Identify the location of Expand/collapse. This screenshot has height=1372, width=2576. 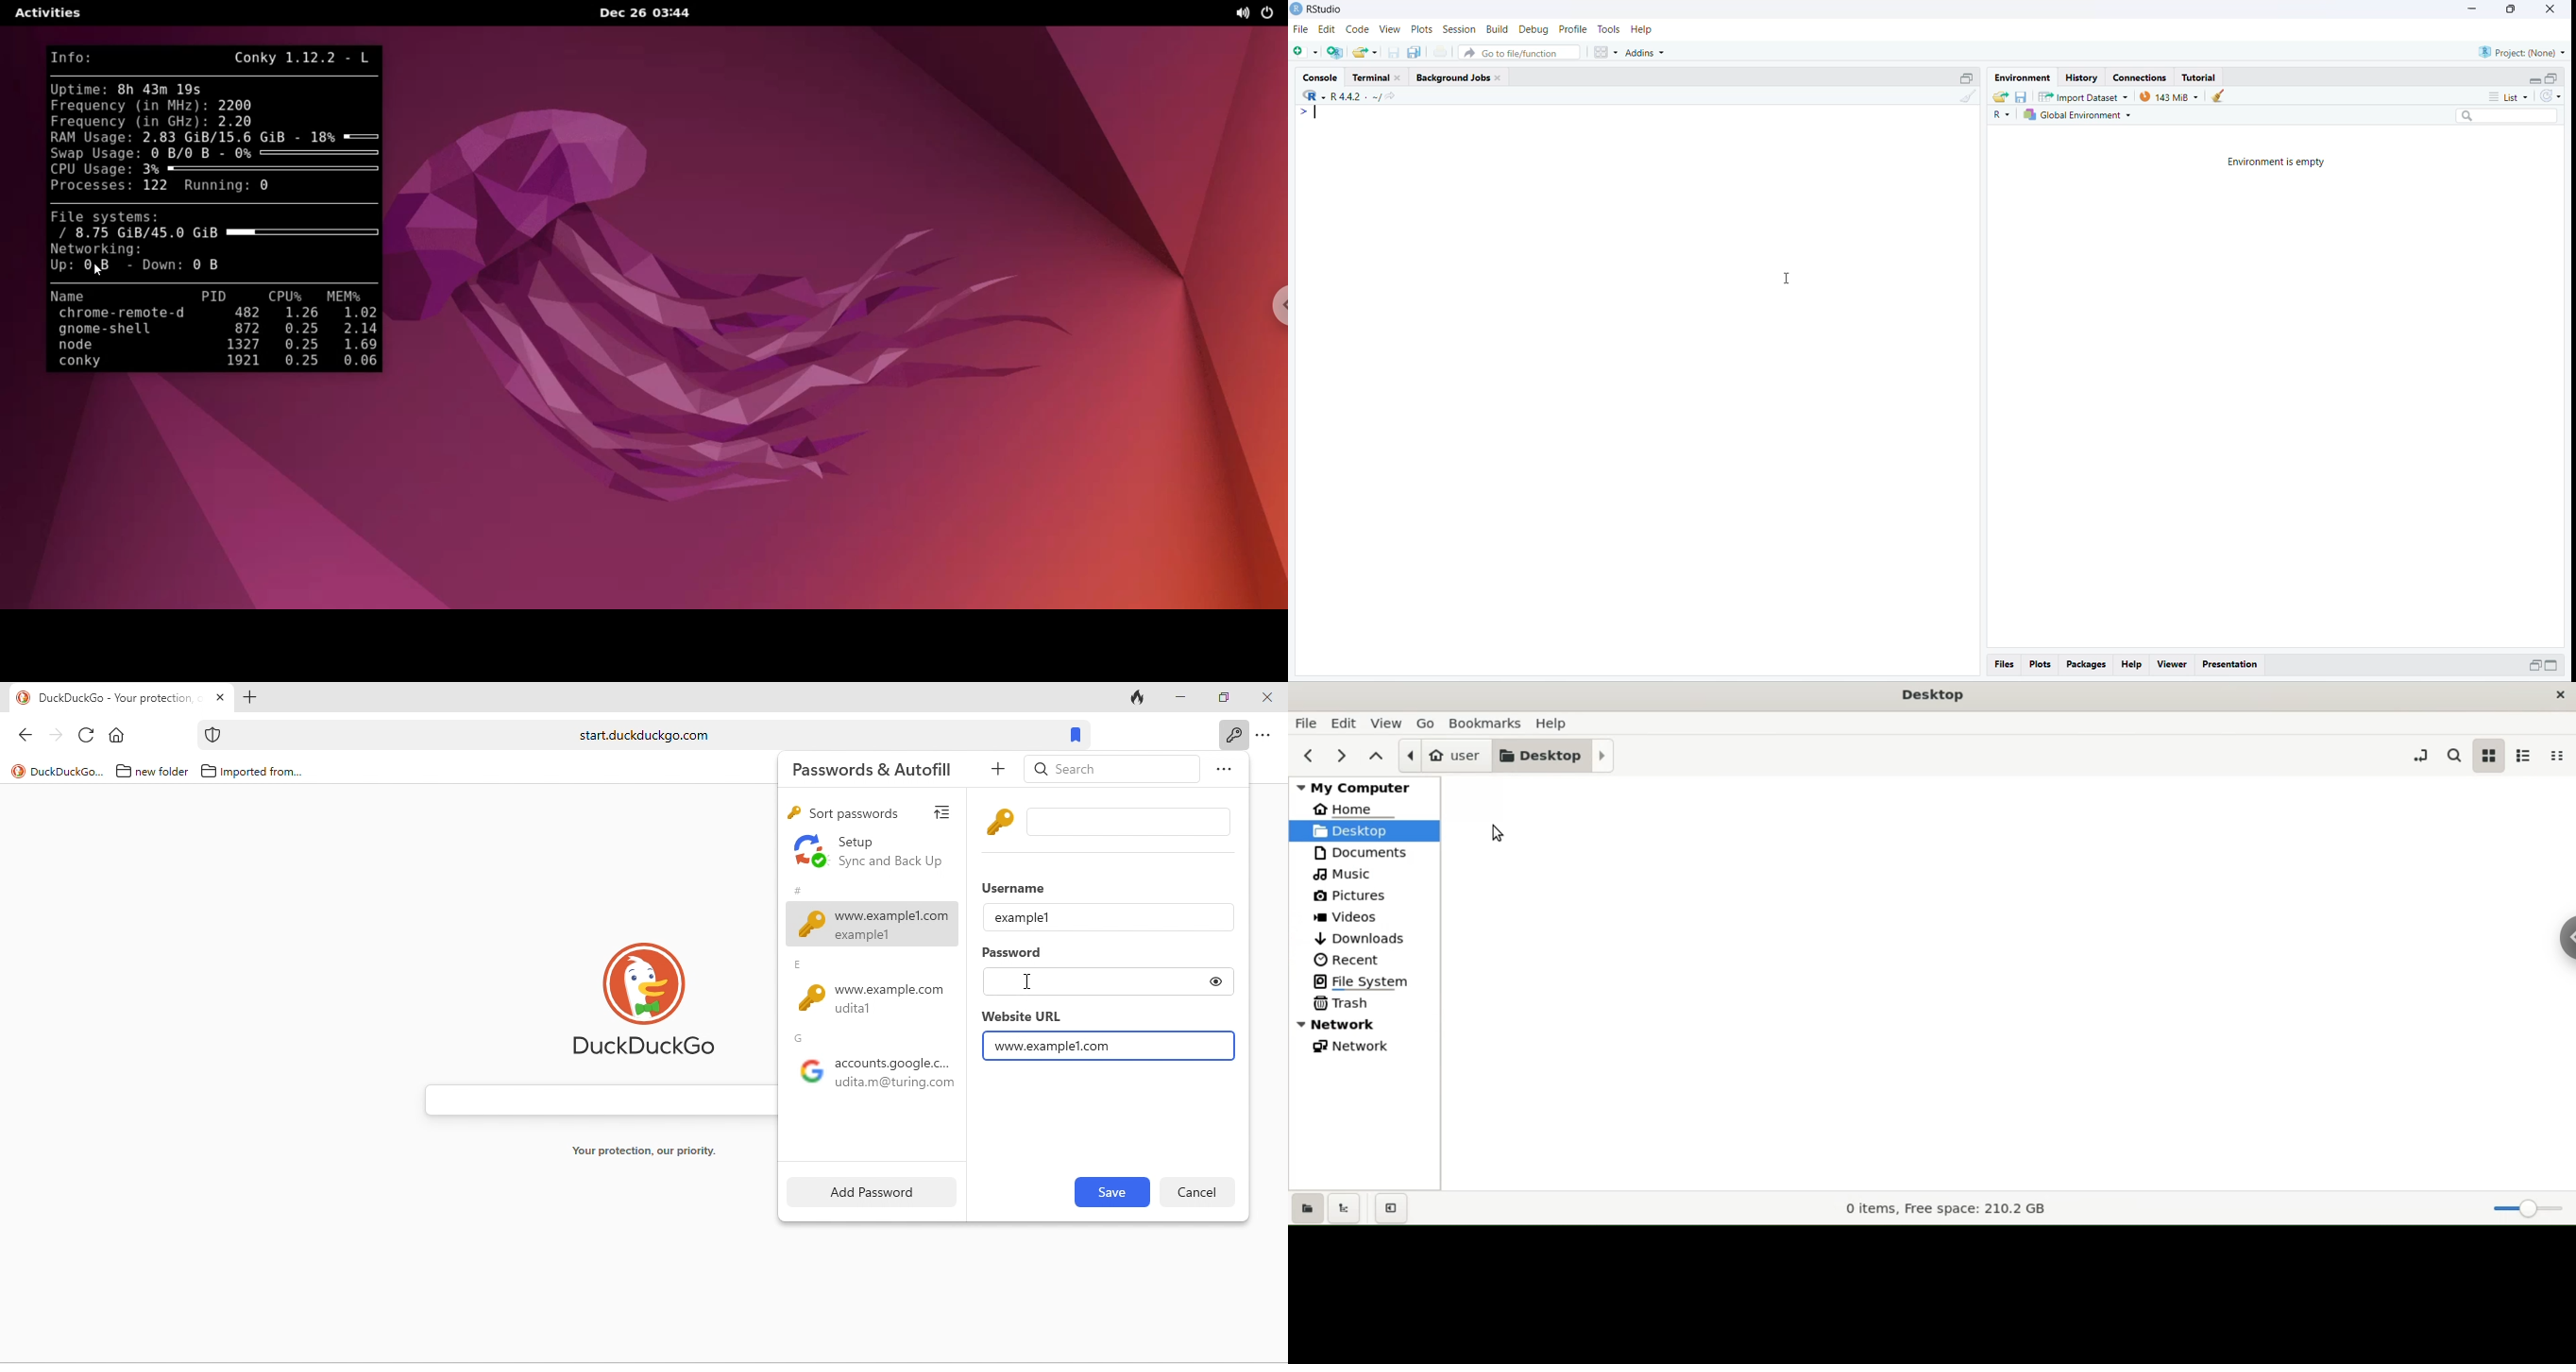
(2551, 665).